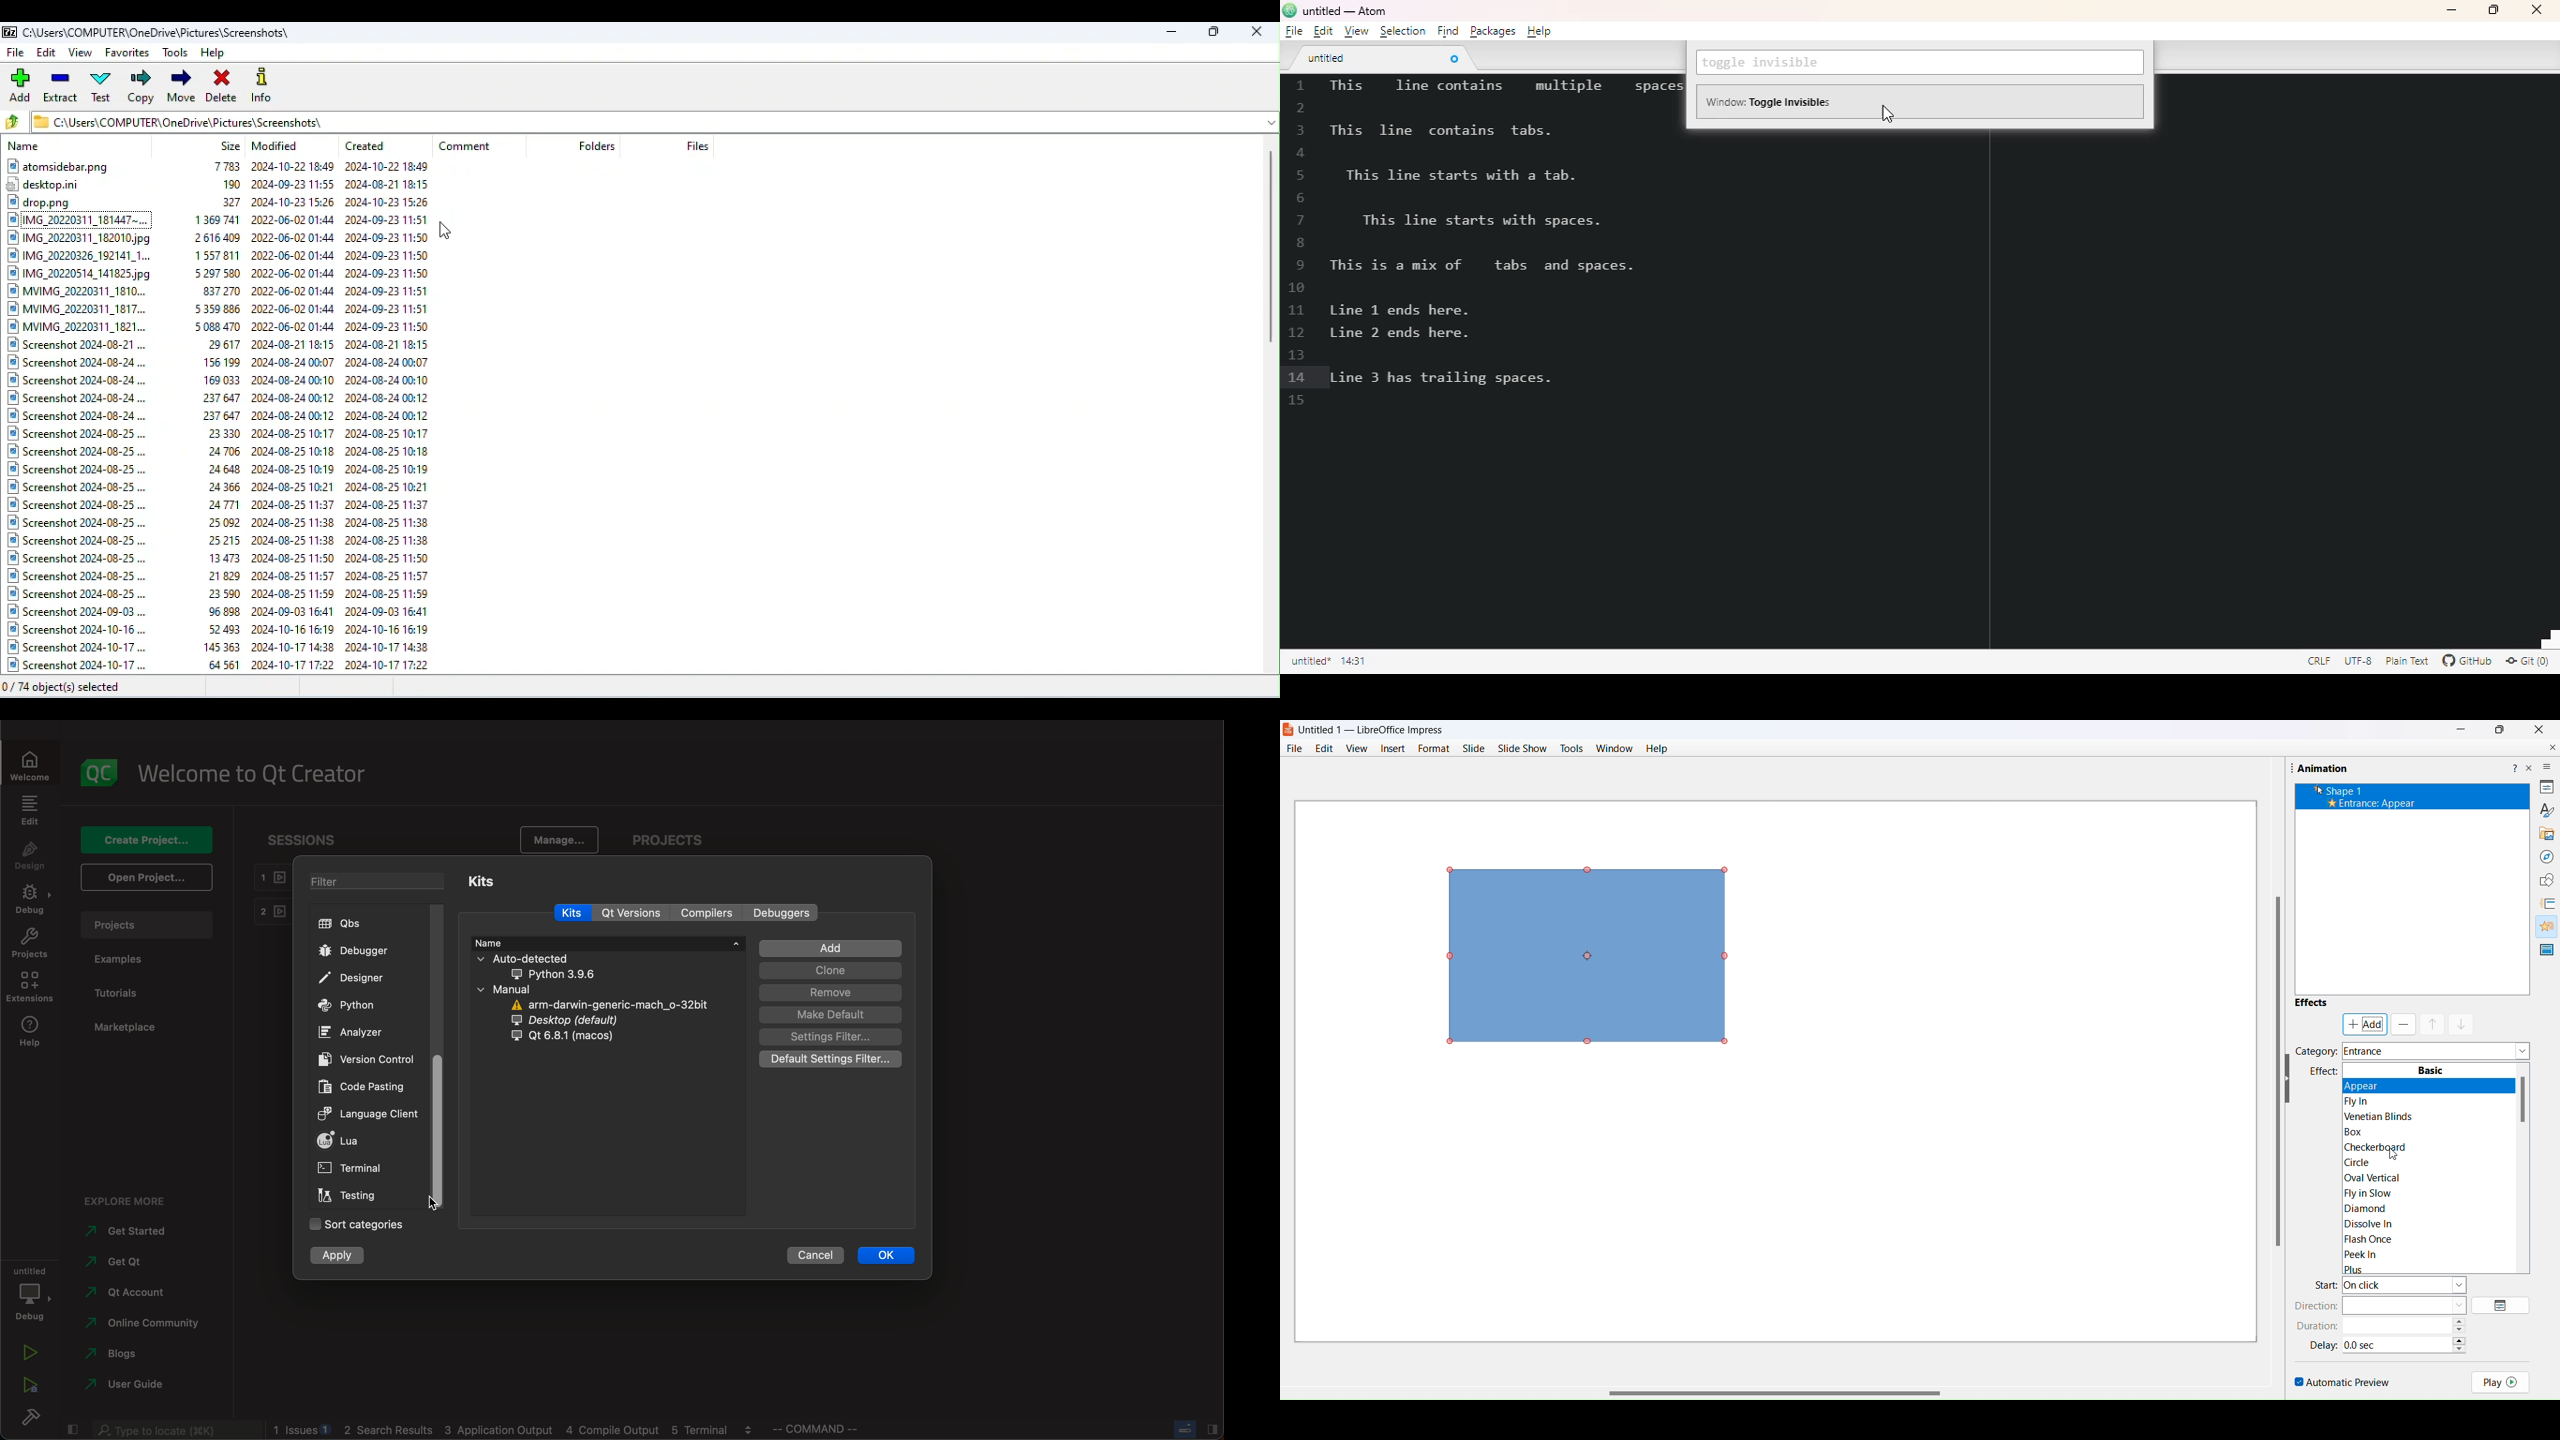 Image resolution: width=2576 pixels, height=1456 pixels. I want to click on this file uses UTF-8 encoding, so click(2359, 662).